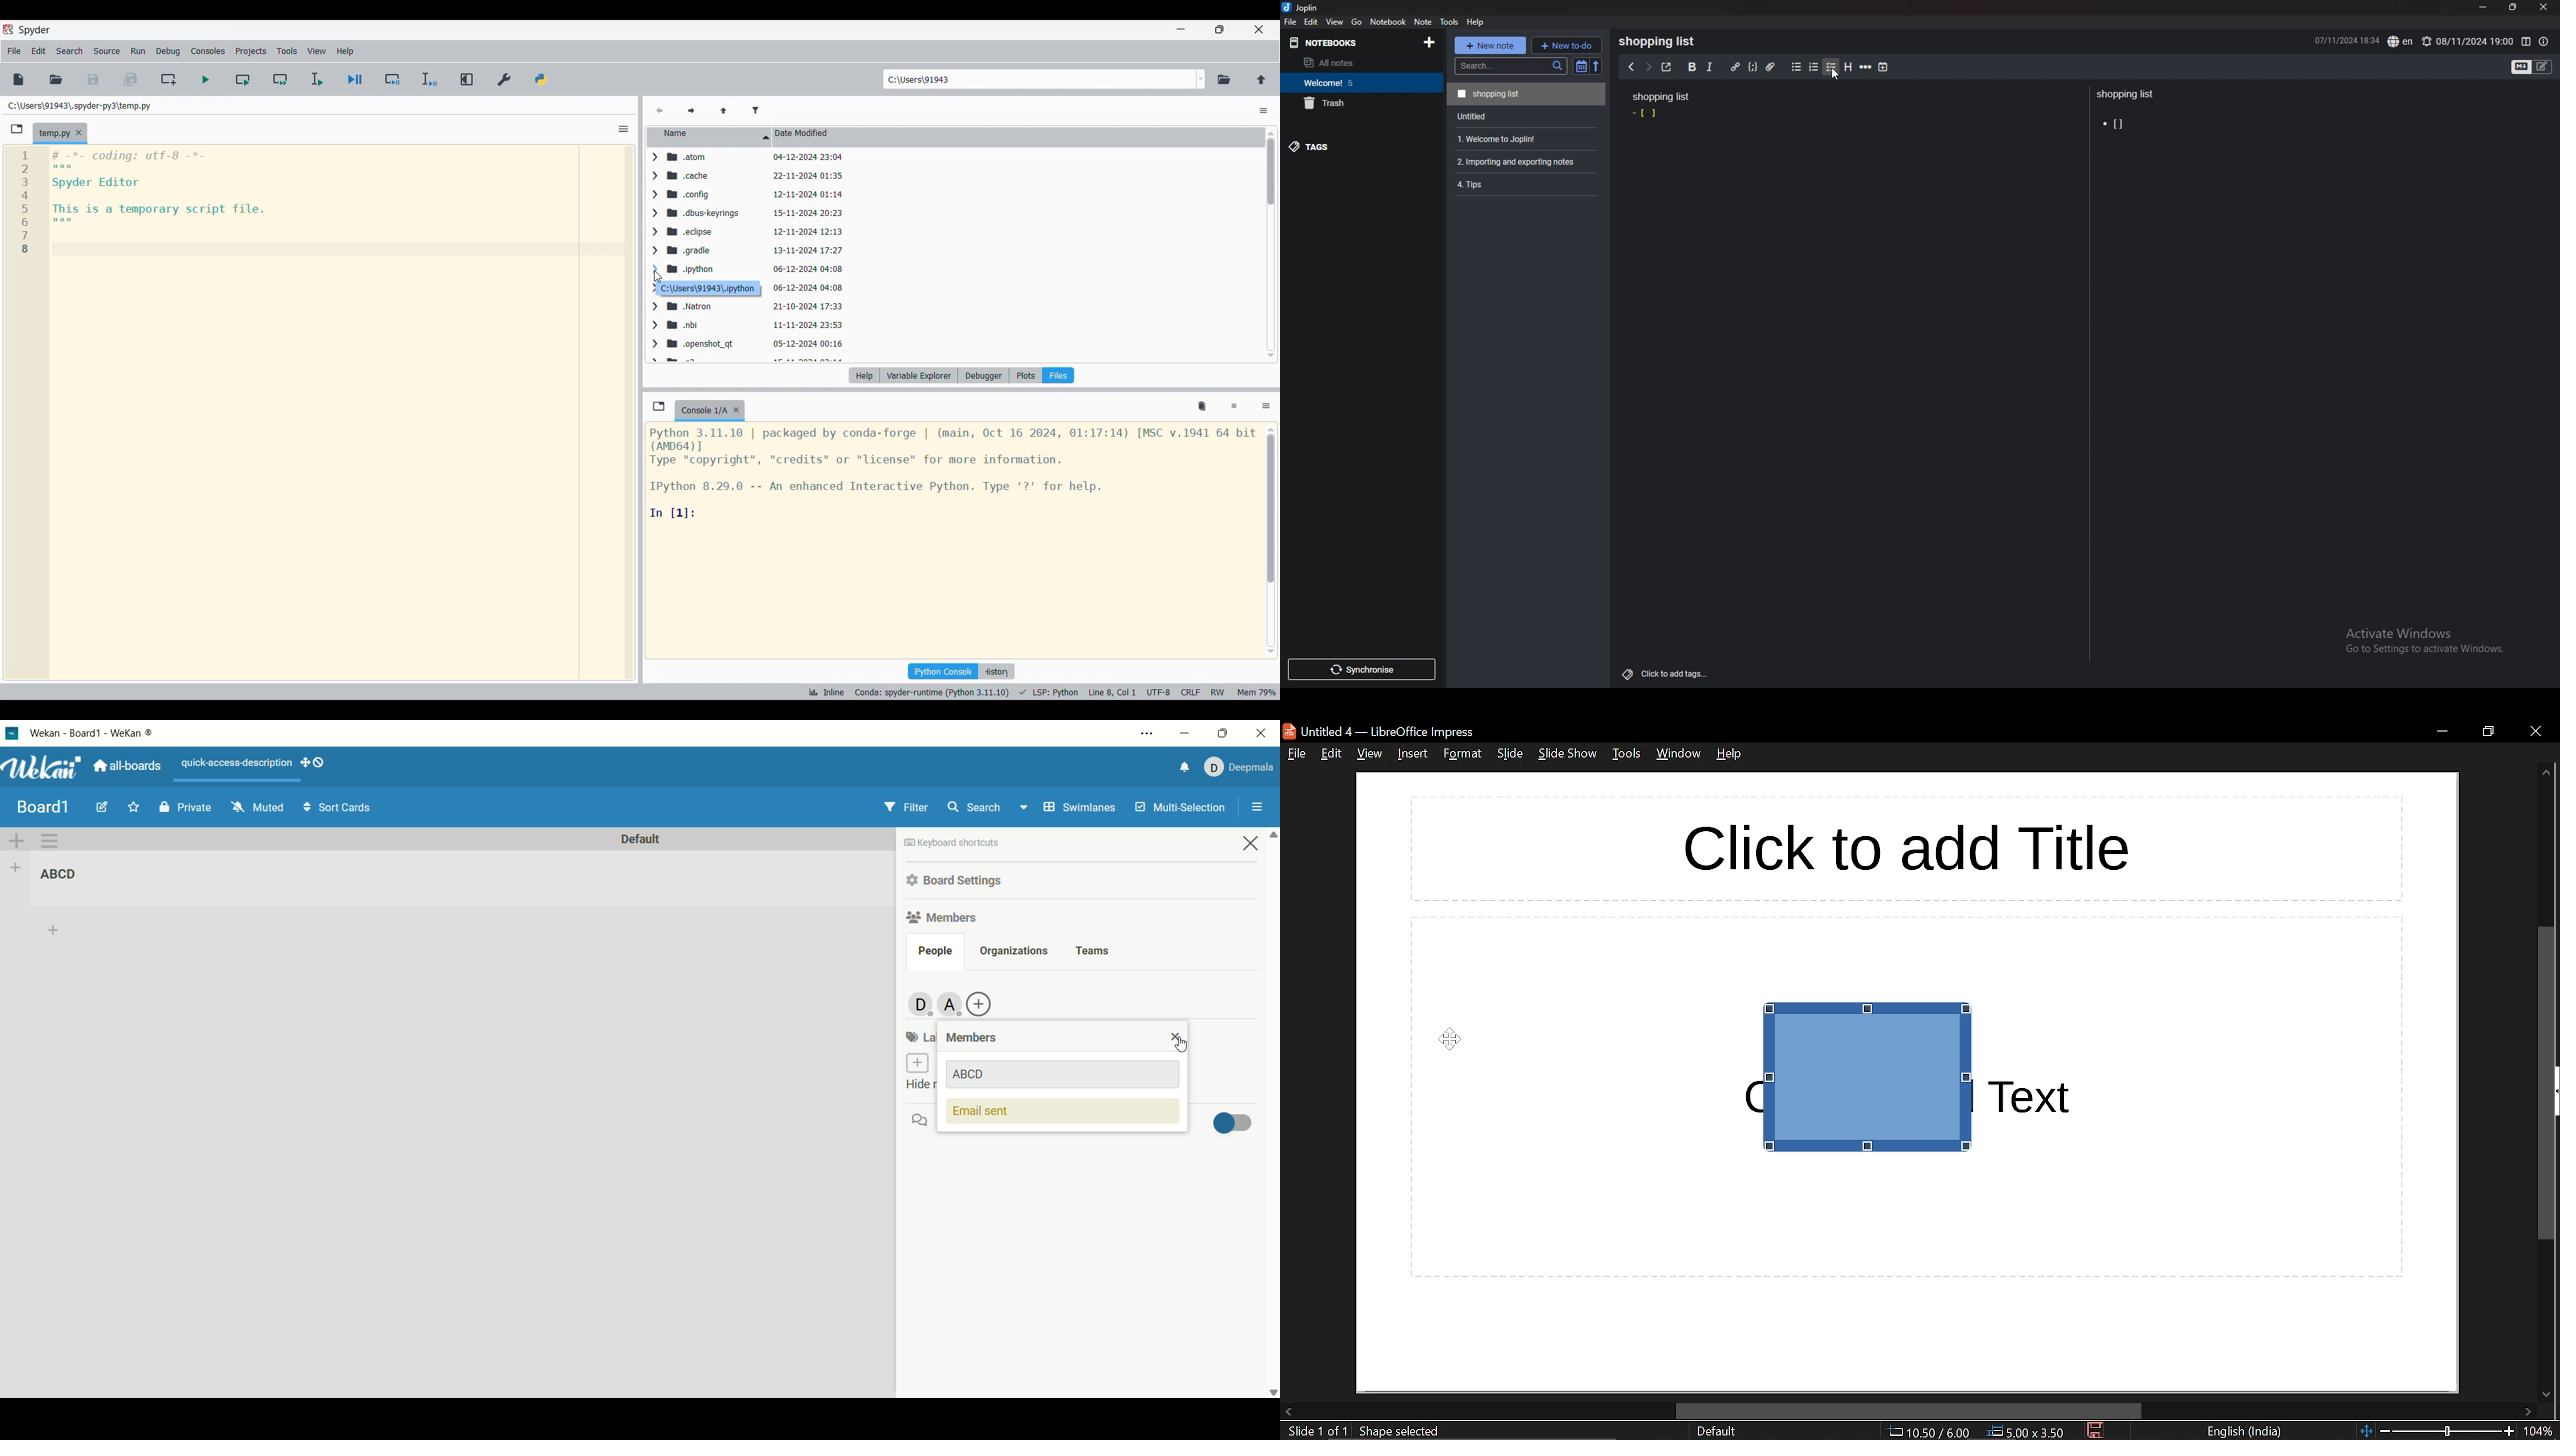  Describe the element at coordinates (1288, 1410) in the screenshot. I see `move left` at that location.